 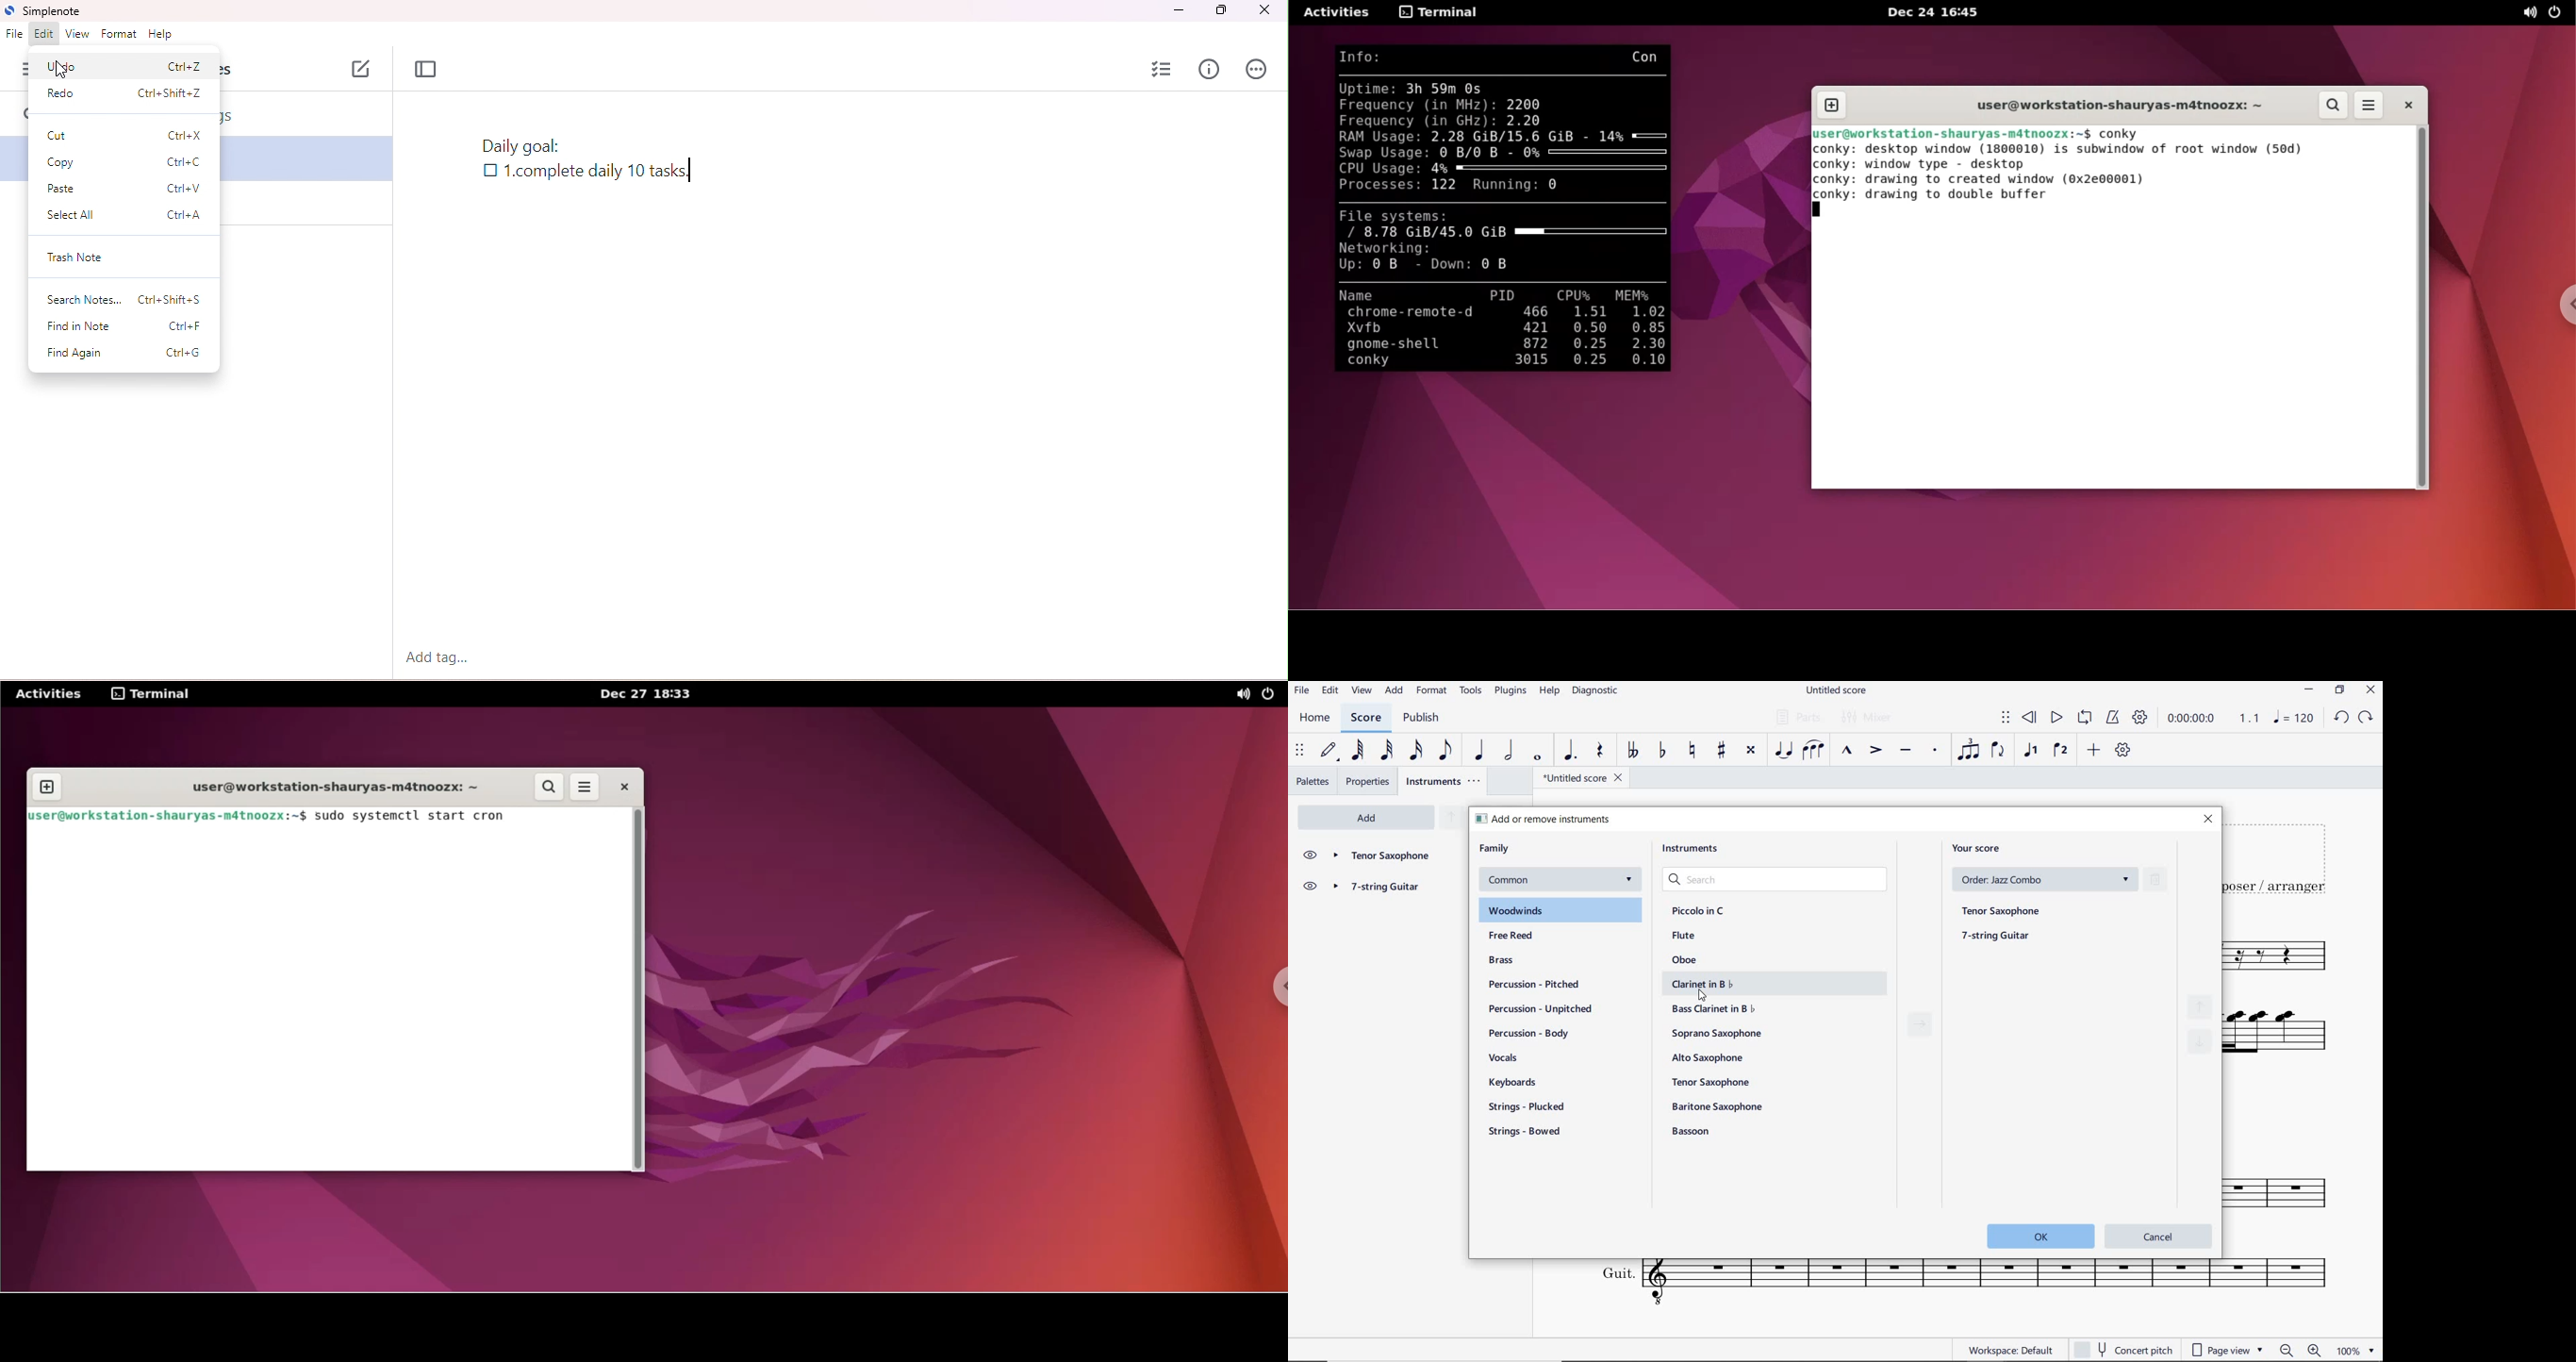 I want to click on help, so click(x=161, y=35).